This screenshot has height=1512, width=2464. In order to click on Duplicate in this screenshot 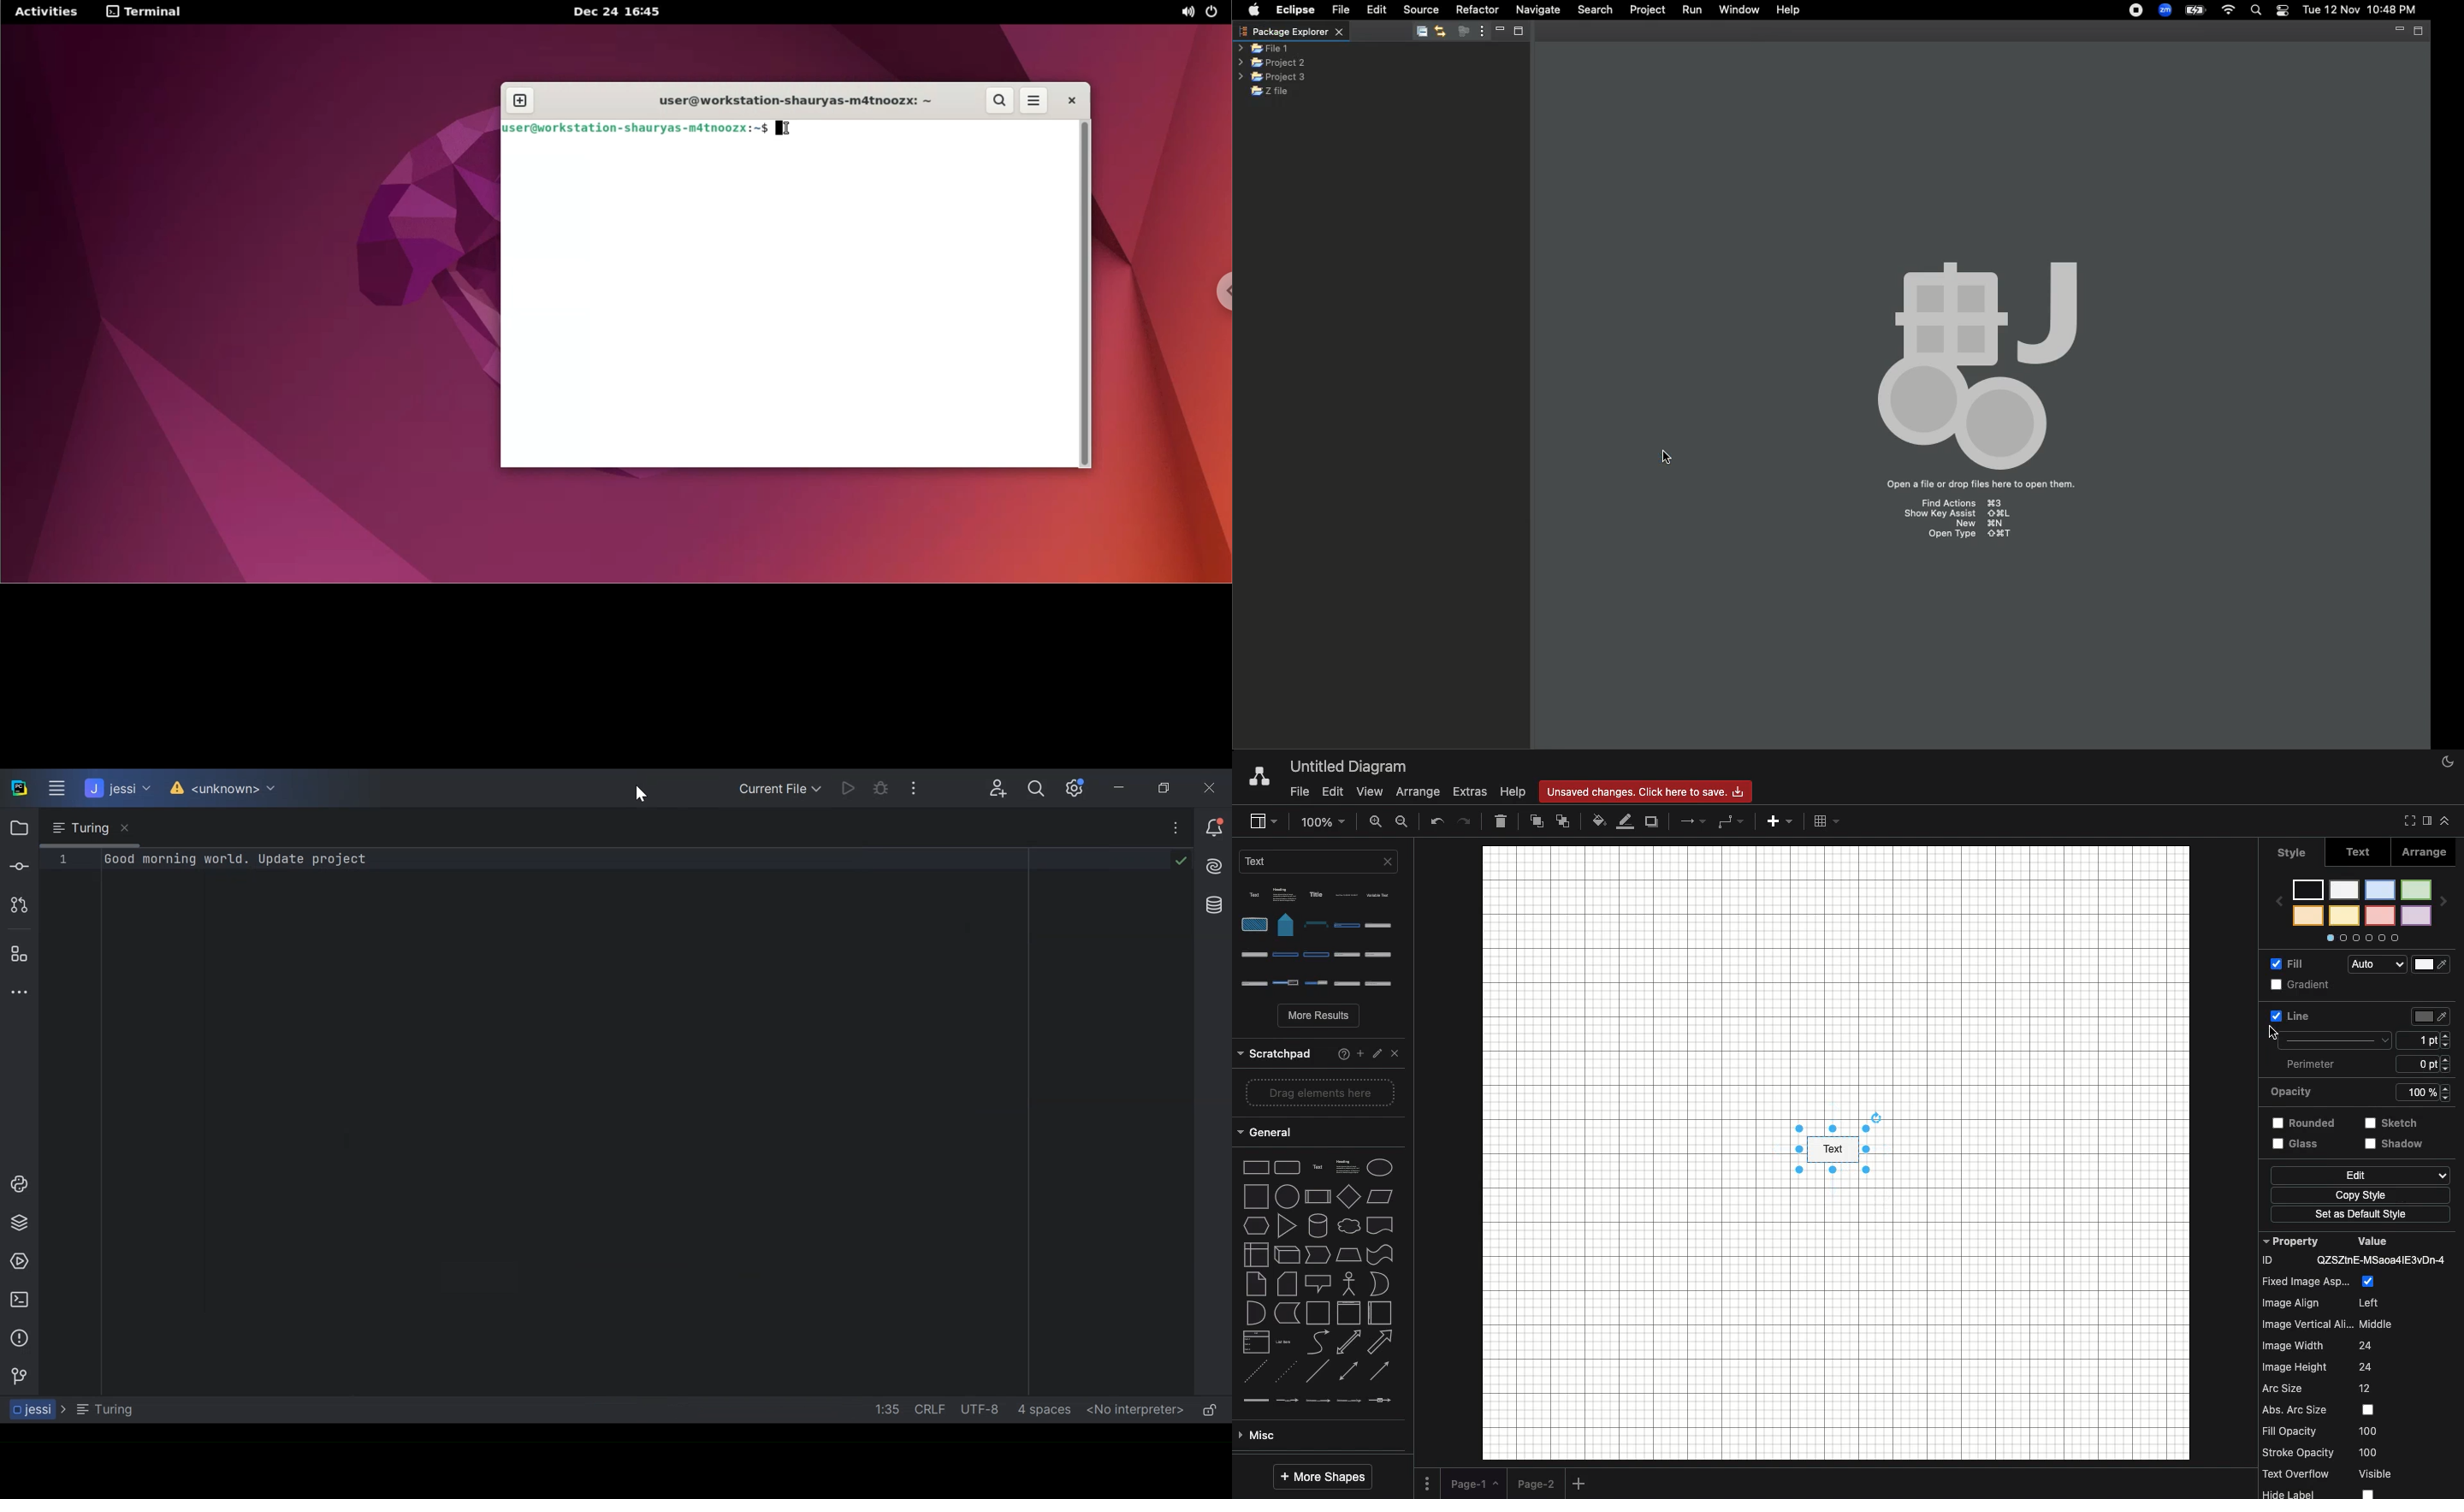, I will do `click(1653, 822)`.